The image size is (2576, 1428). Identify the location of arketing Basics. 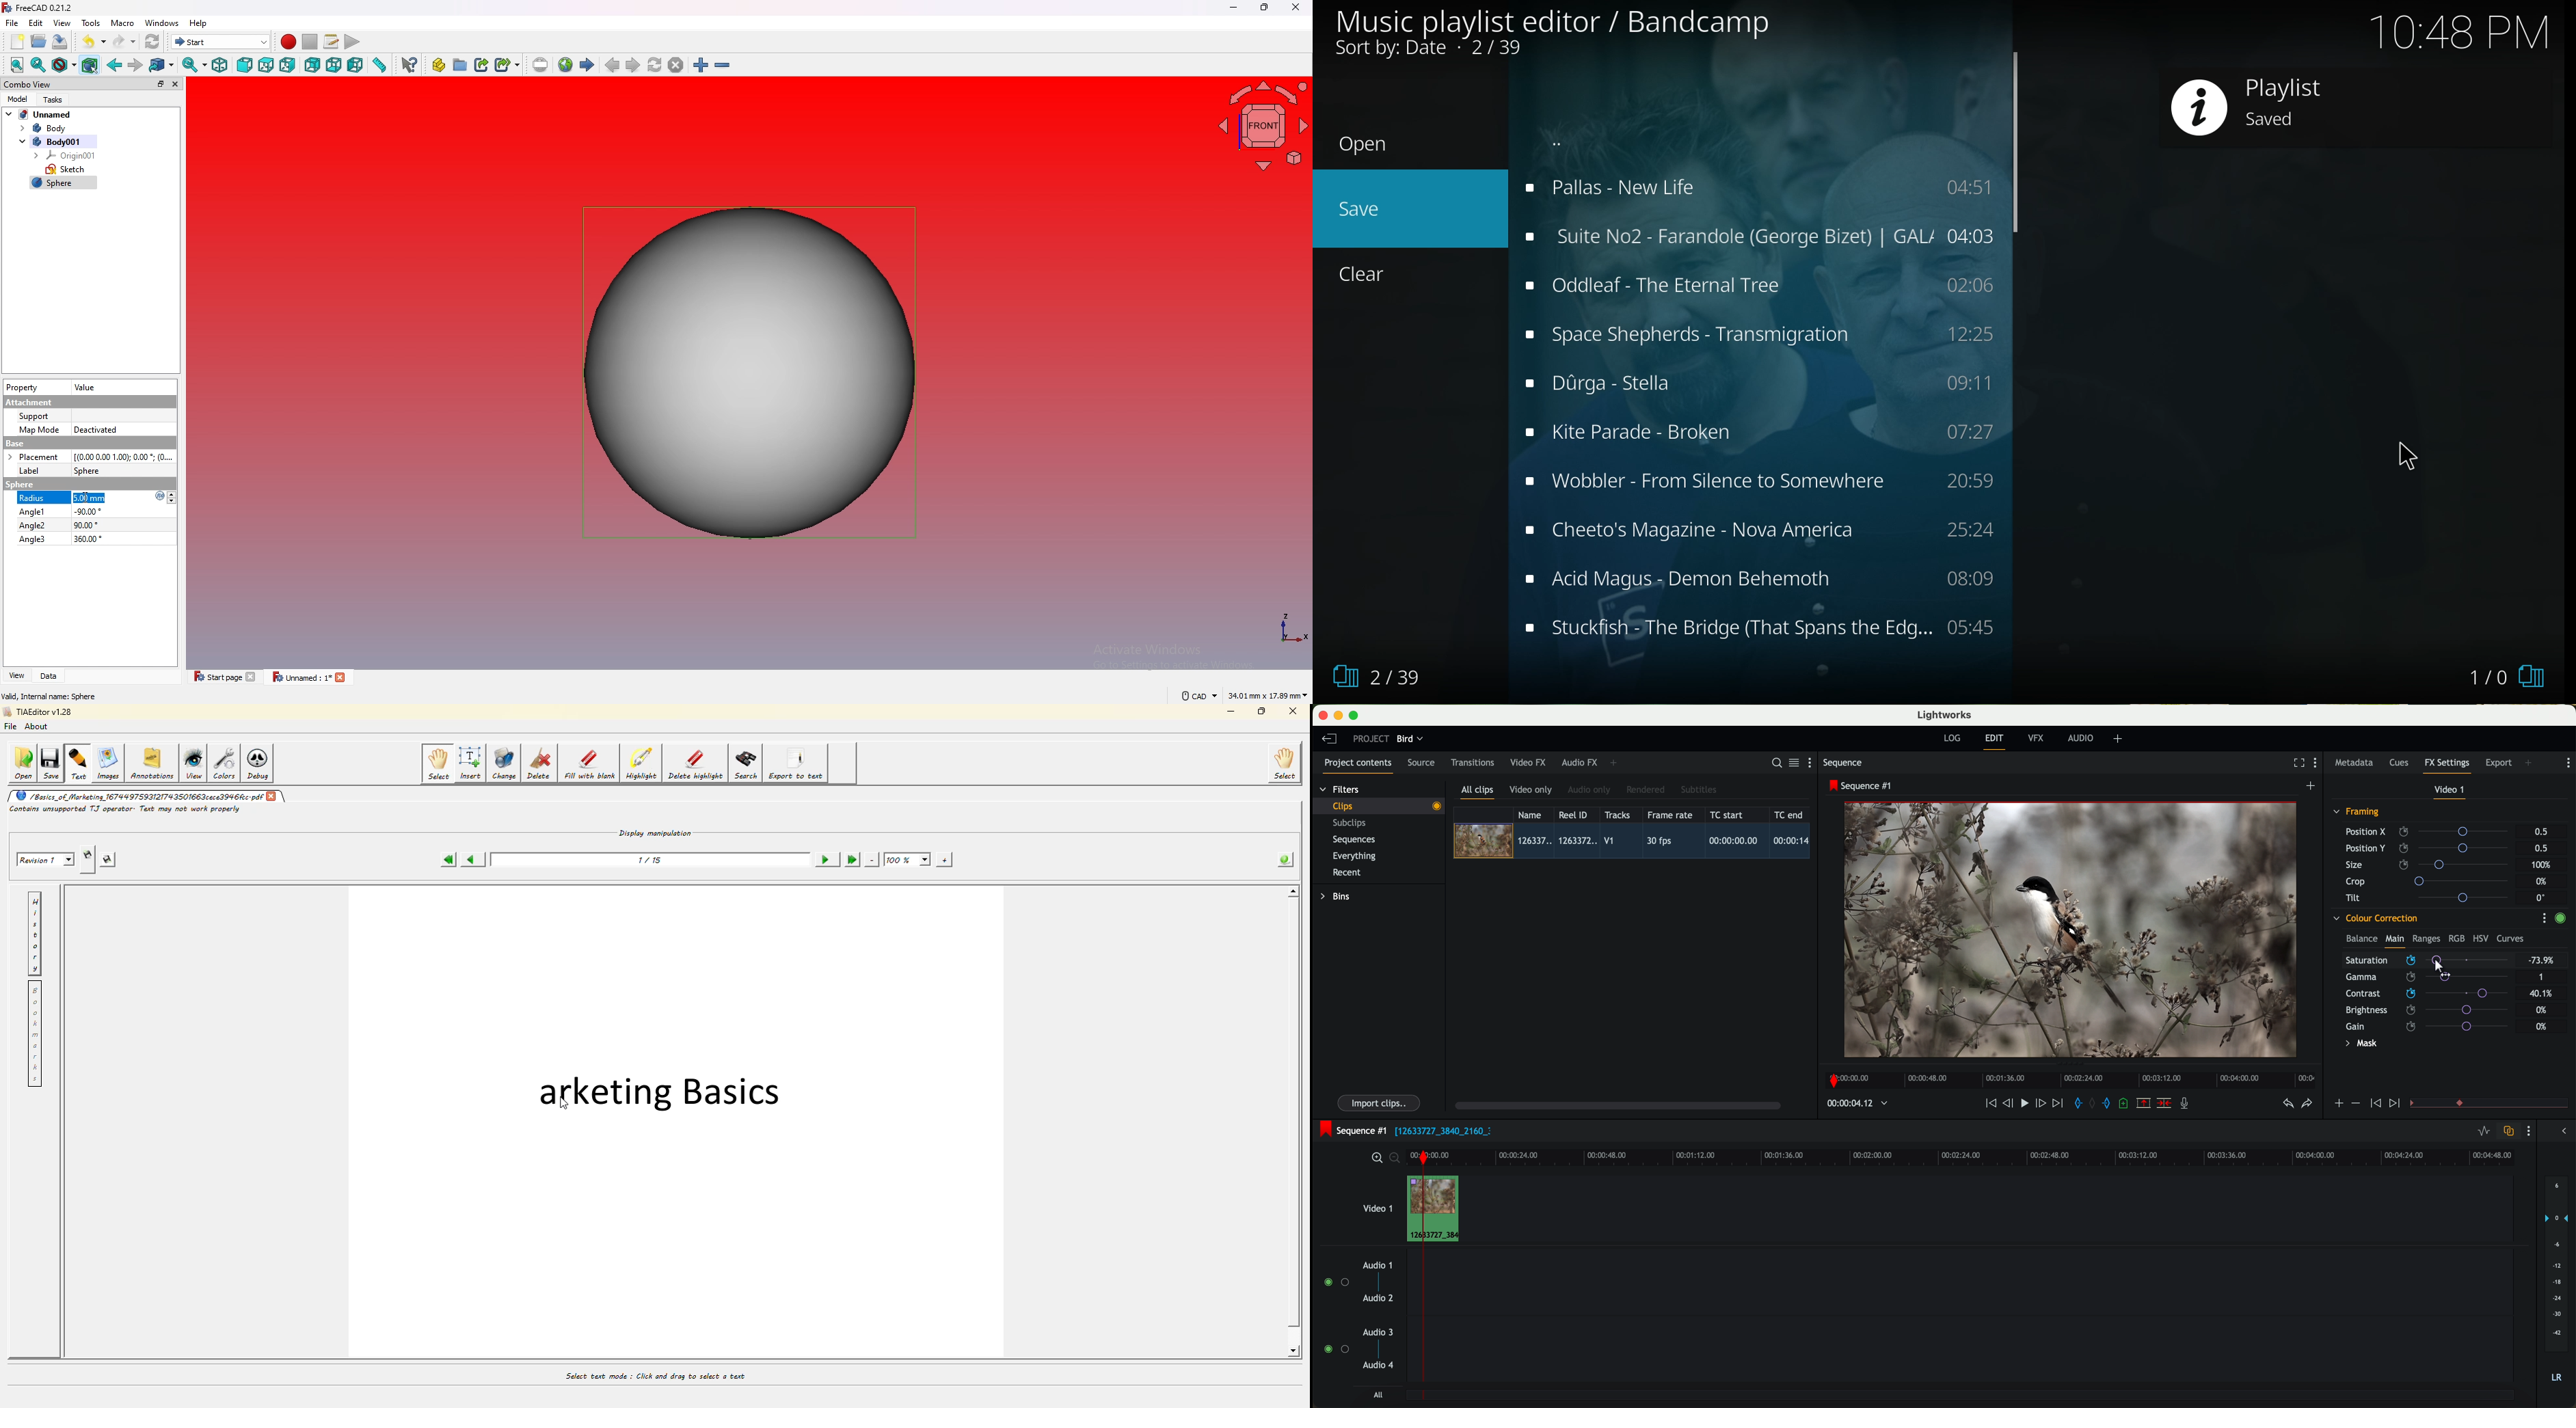
(658, 1088).